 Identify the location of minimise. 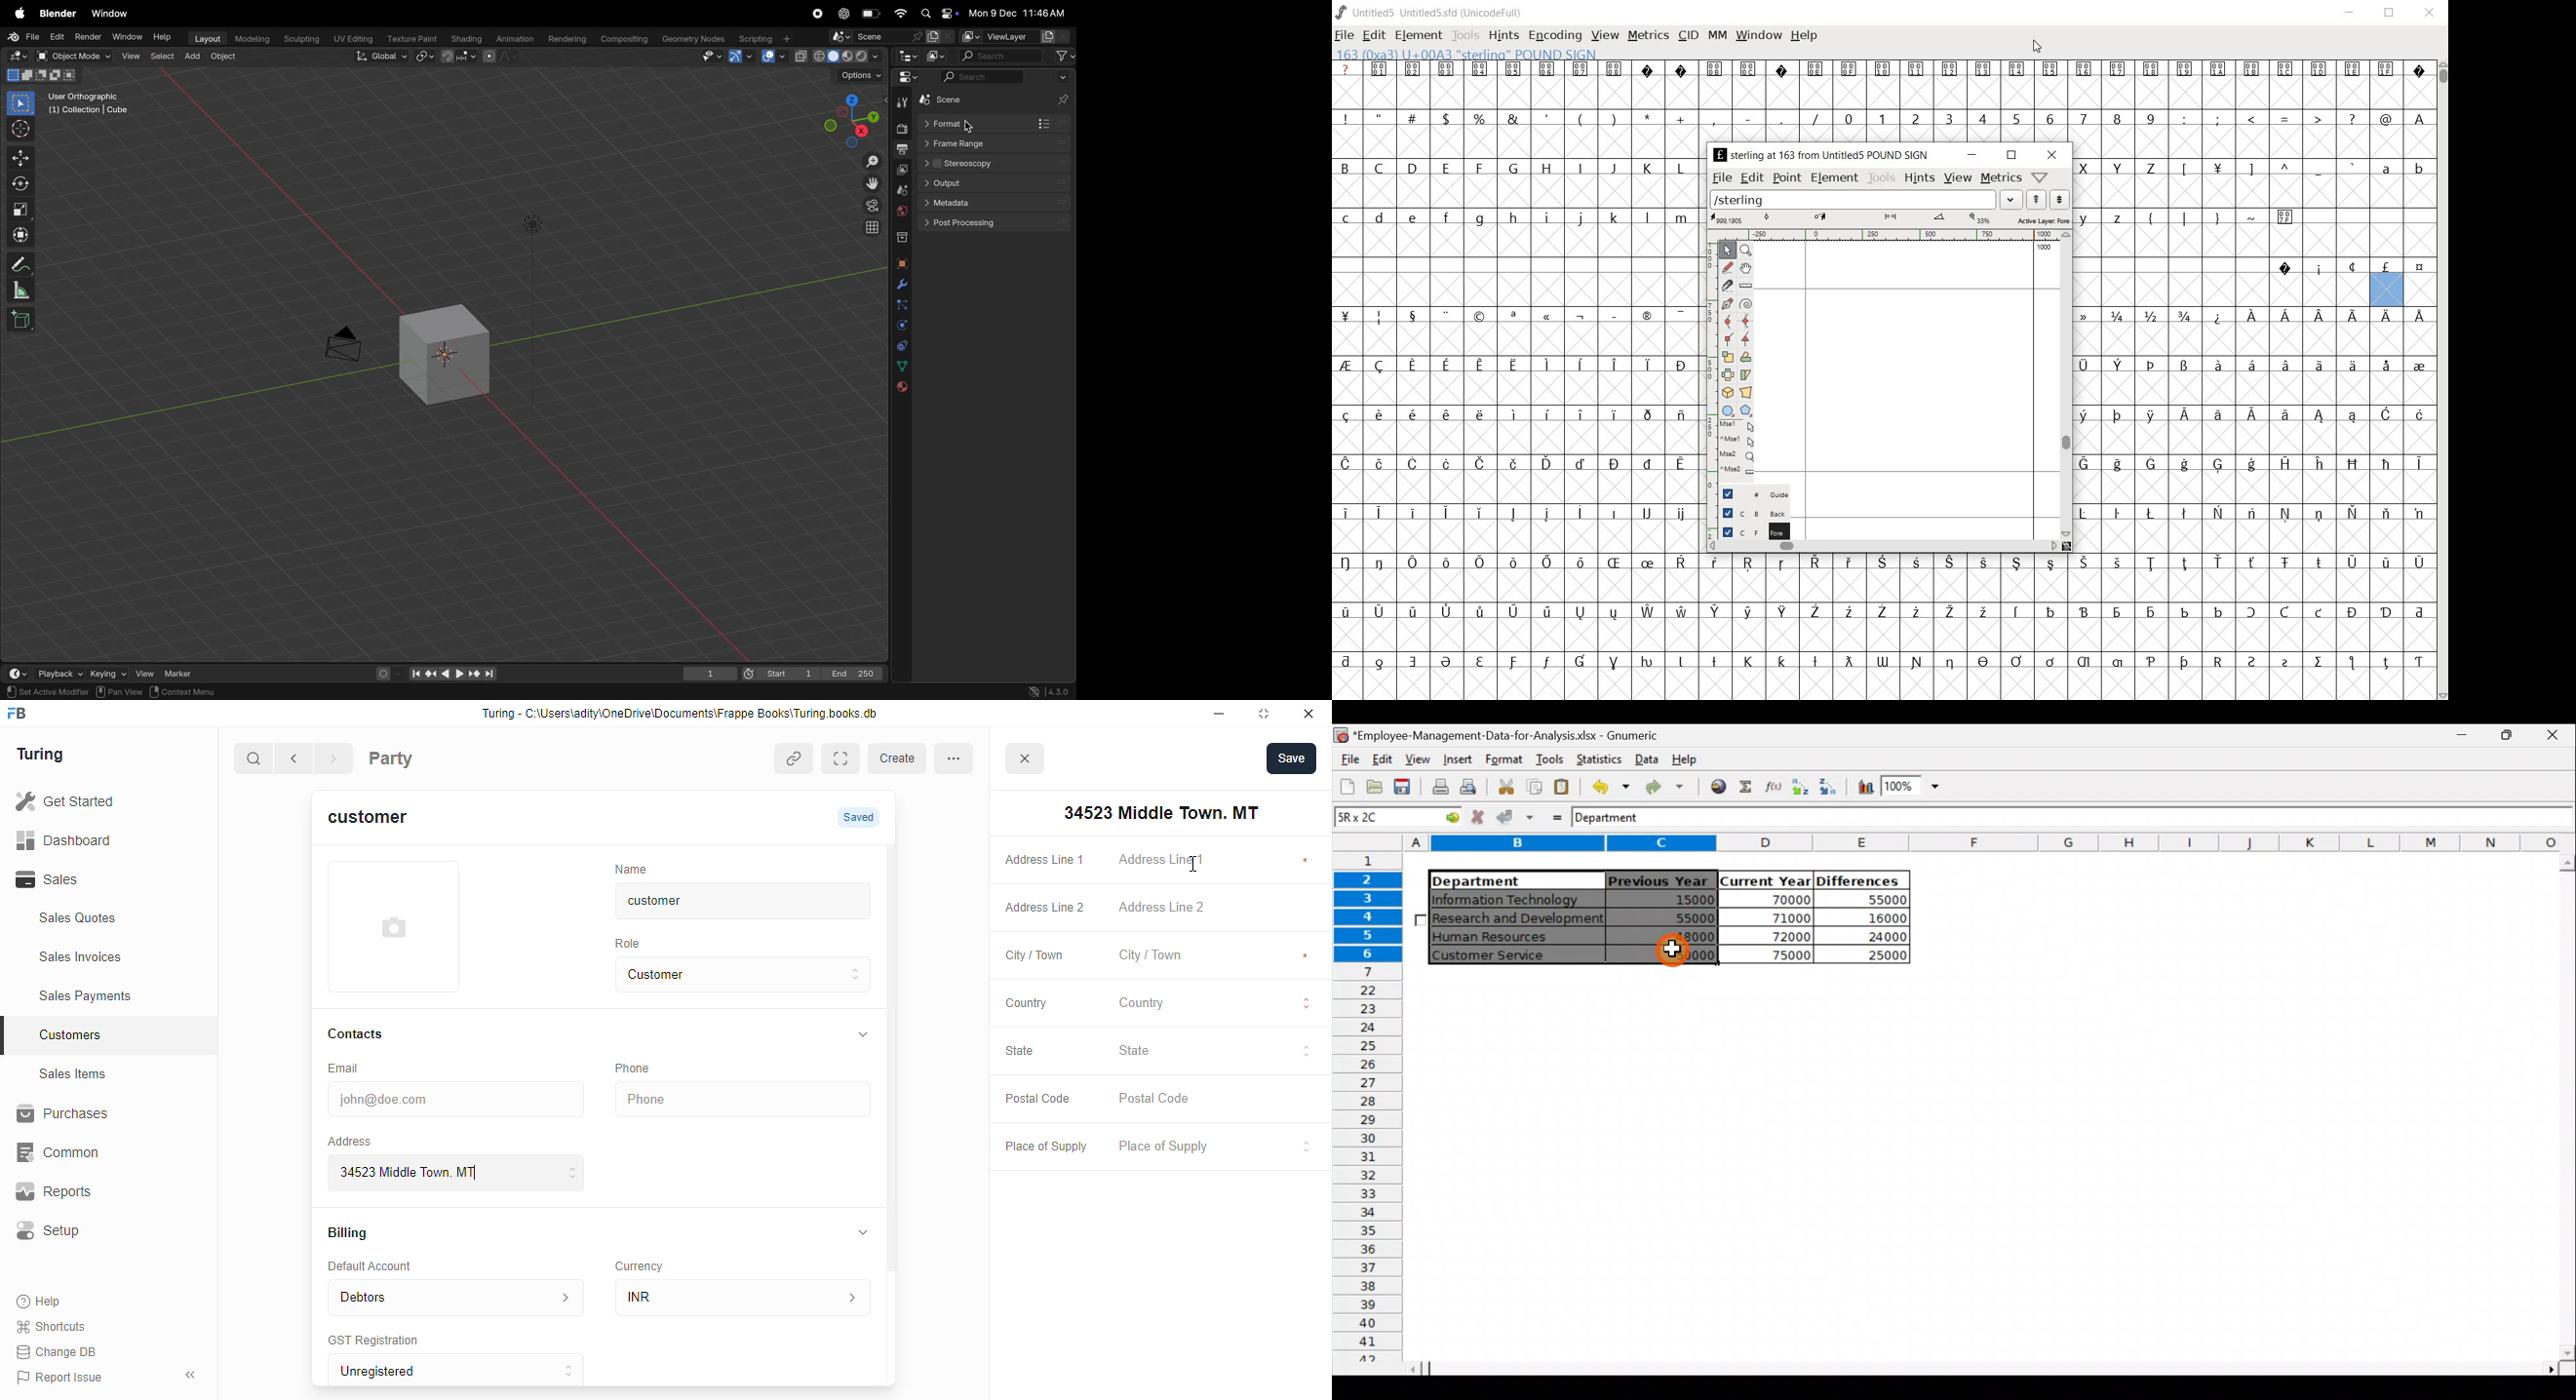
(1220, 714).